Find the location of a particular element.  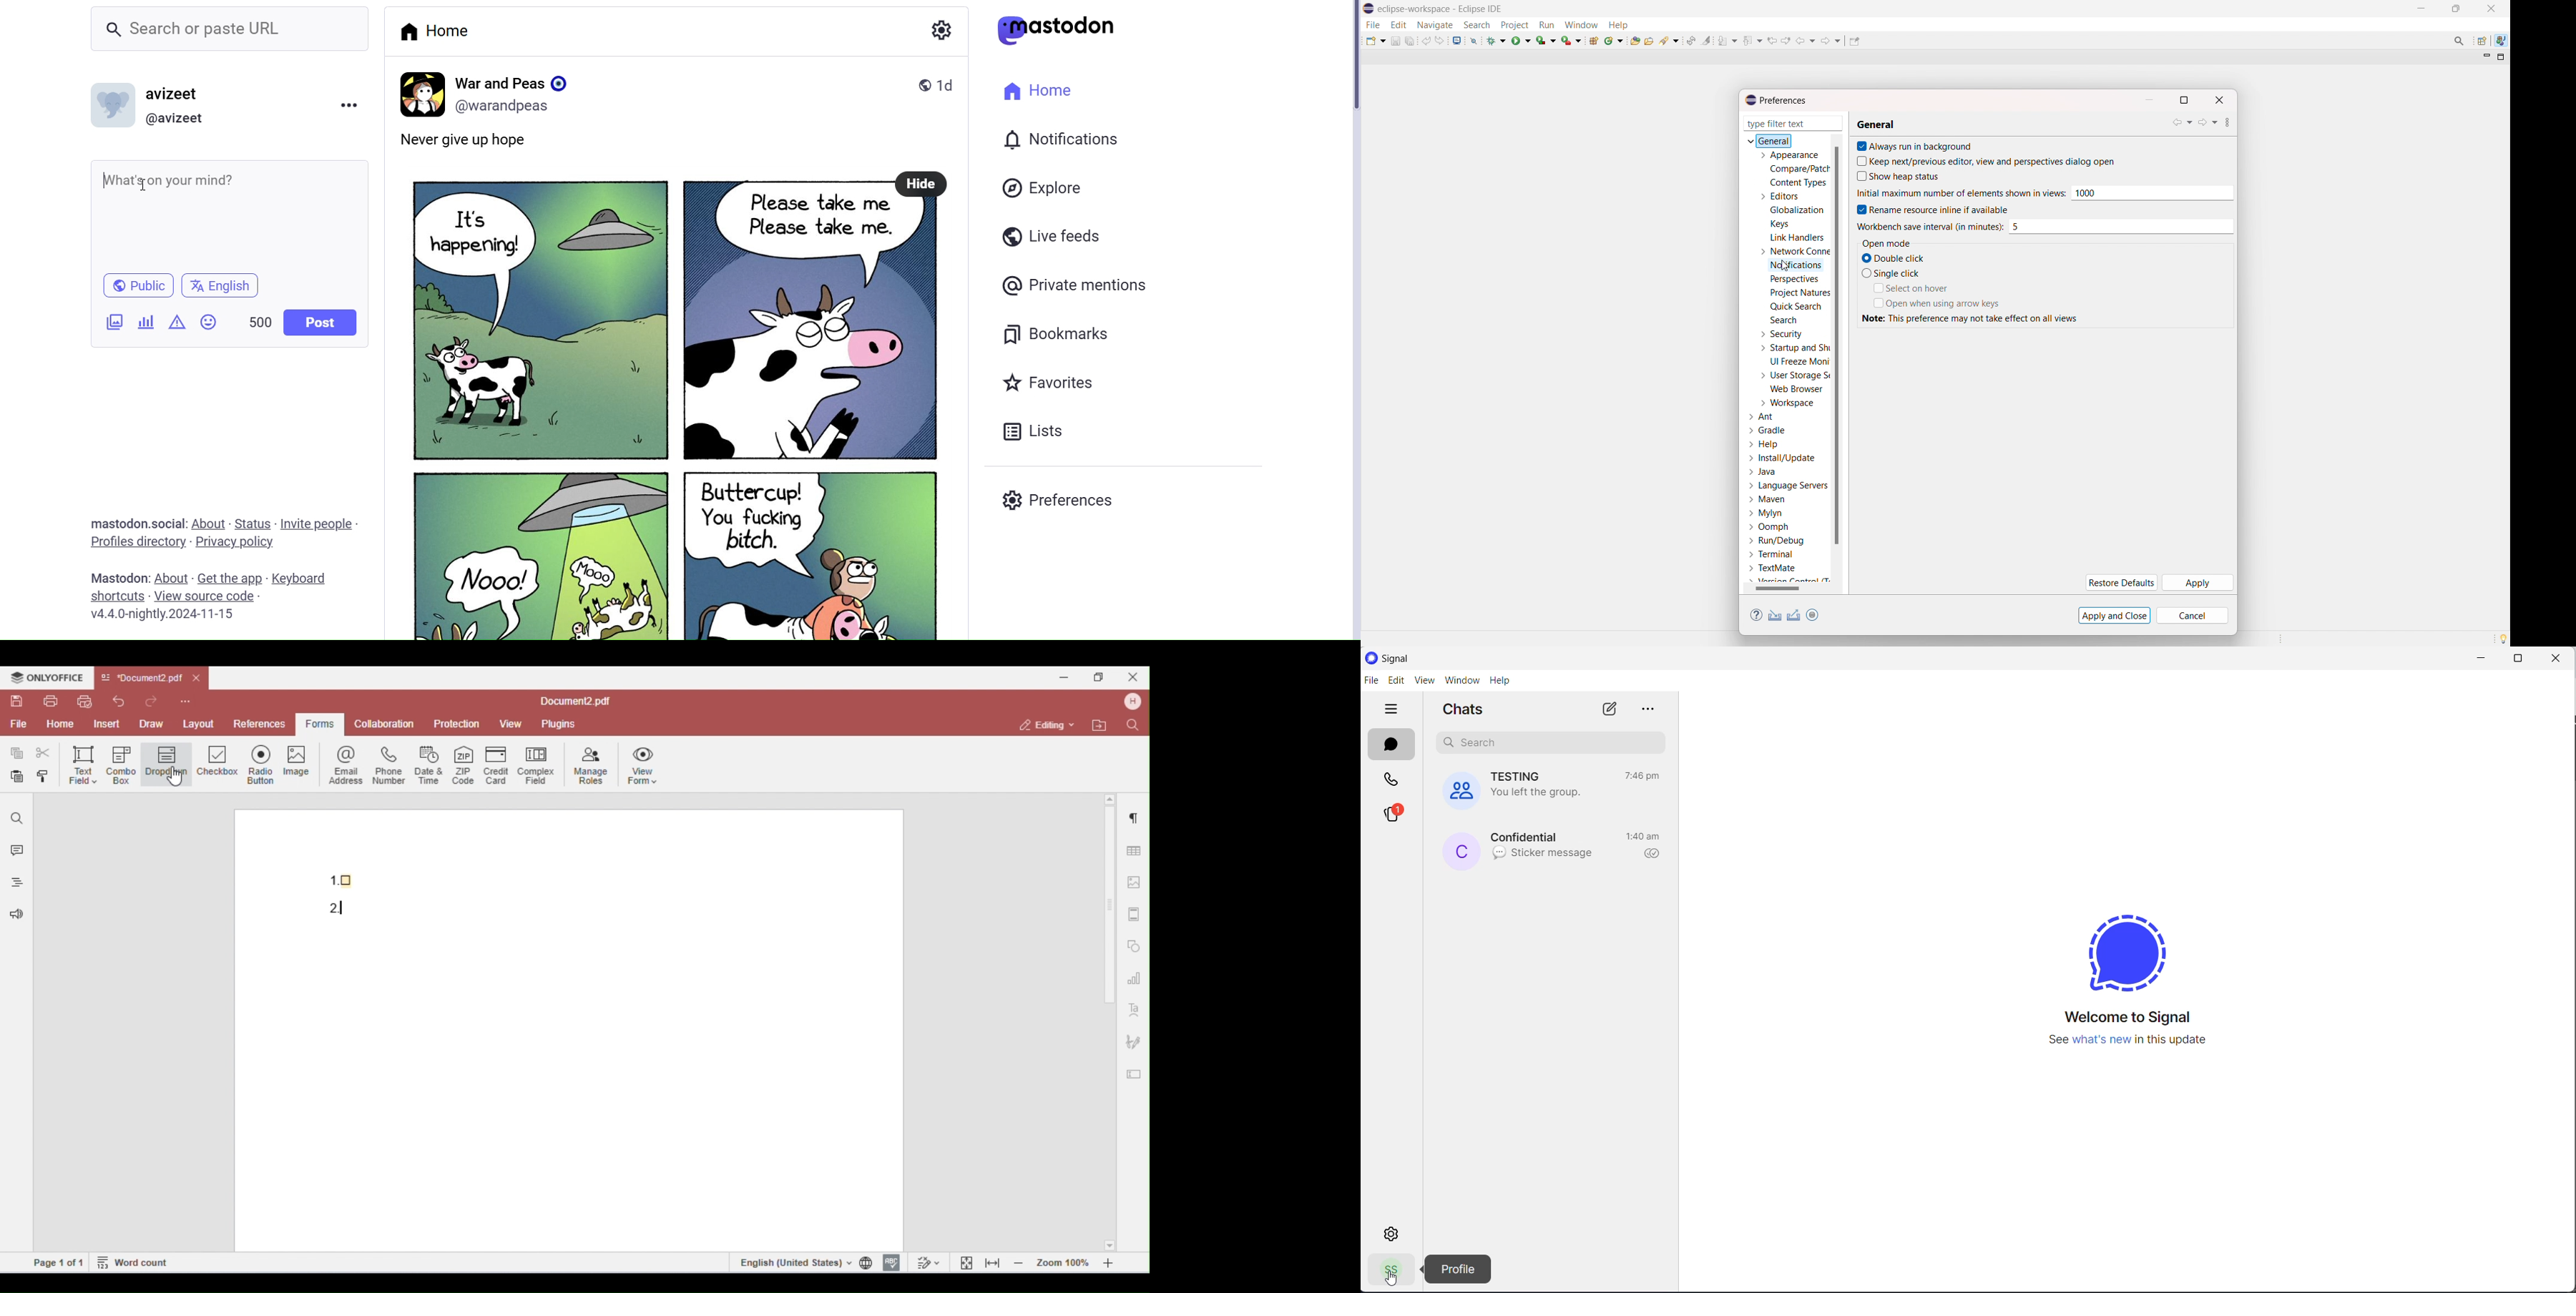

file is located at coordinates (1372, 25).